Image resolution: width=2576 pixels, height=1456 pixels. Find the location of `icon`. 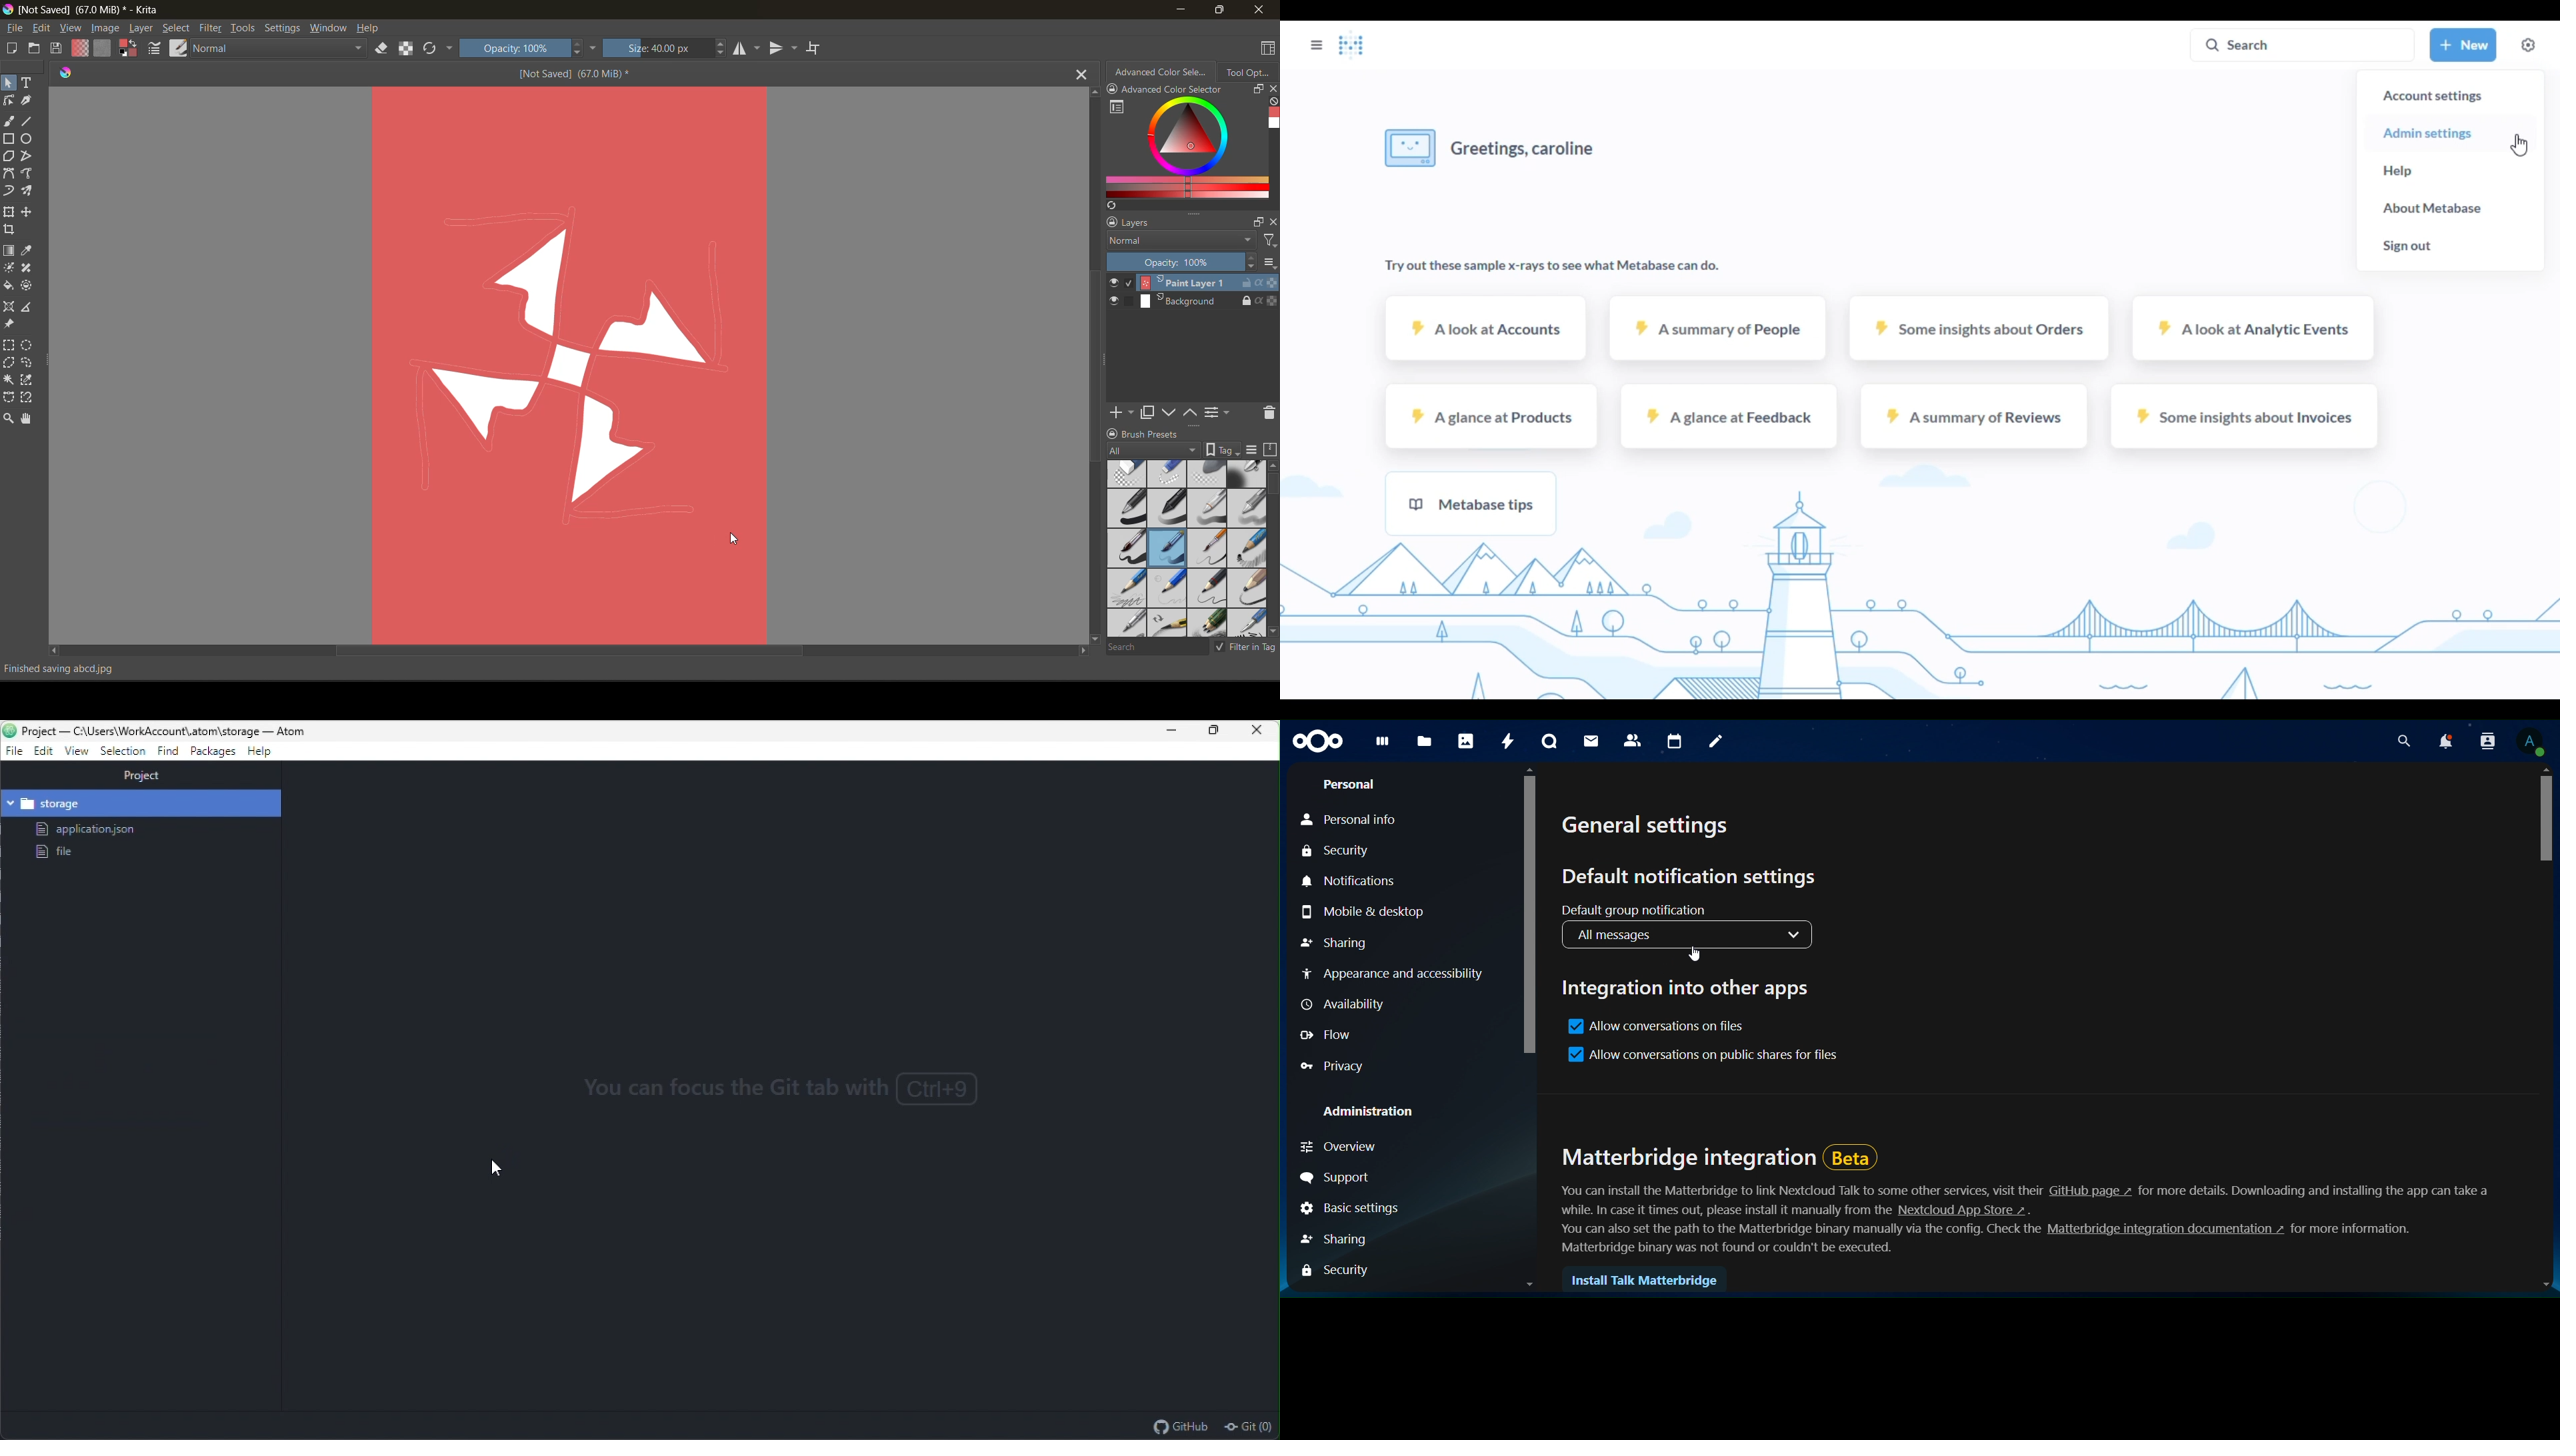

icon is located at coordinates (1320, 745).